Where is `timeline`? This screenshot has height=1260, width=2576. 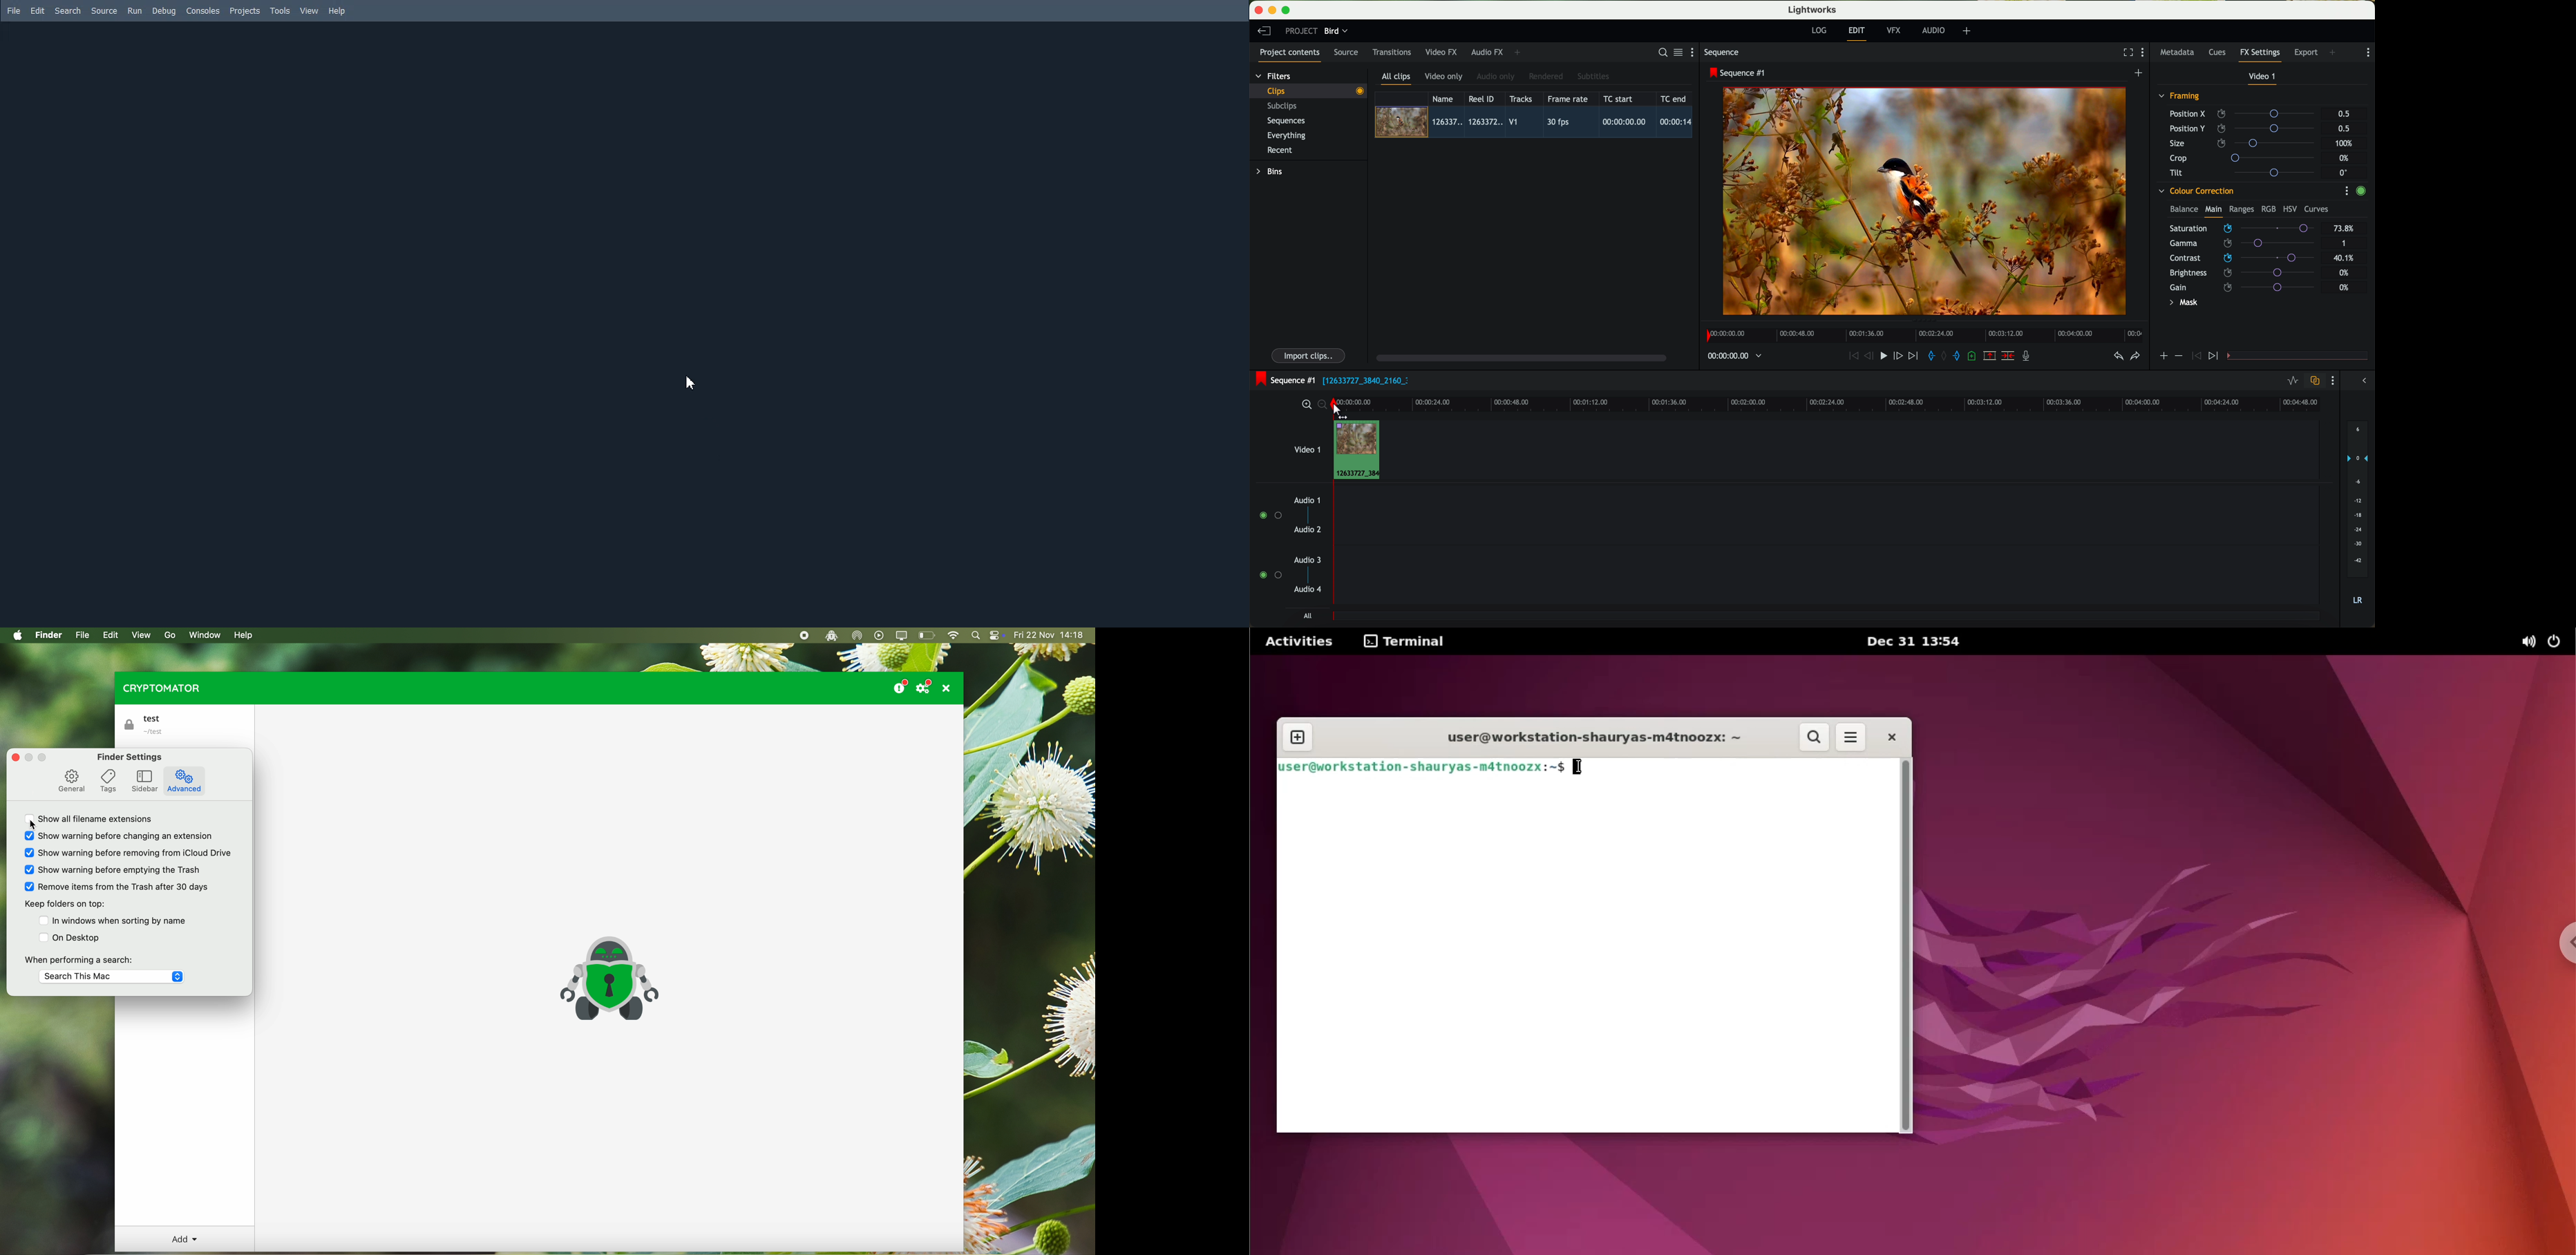
timeline is located at coordinates (1730, 357).